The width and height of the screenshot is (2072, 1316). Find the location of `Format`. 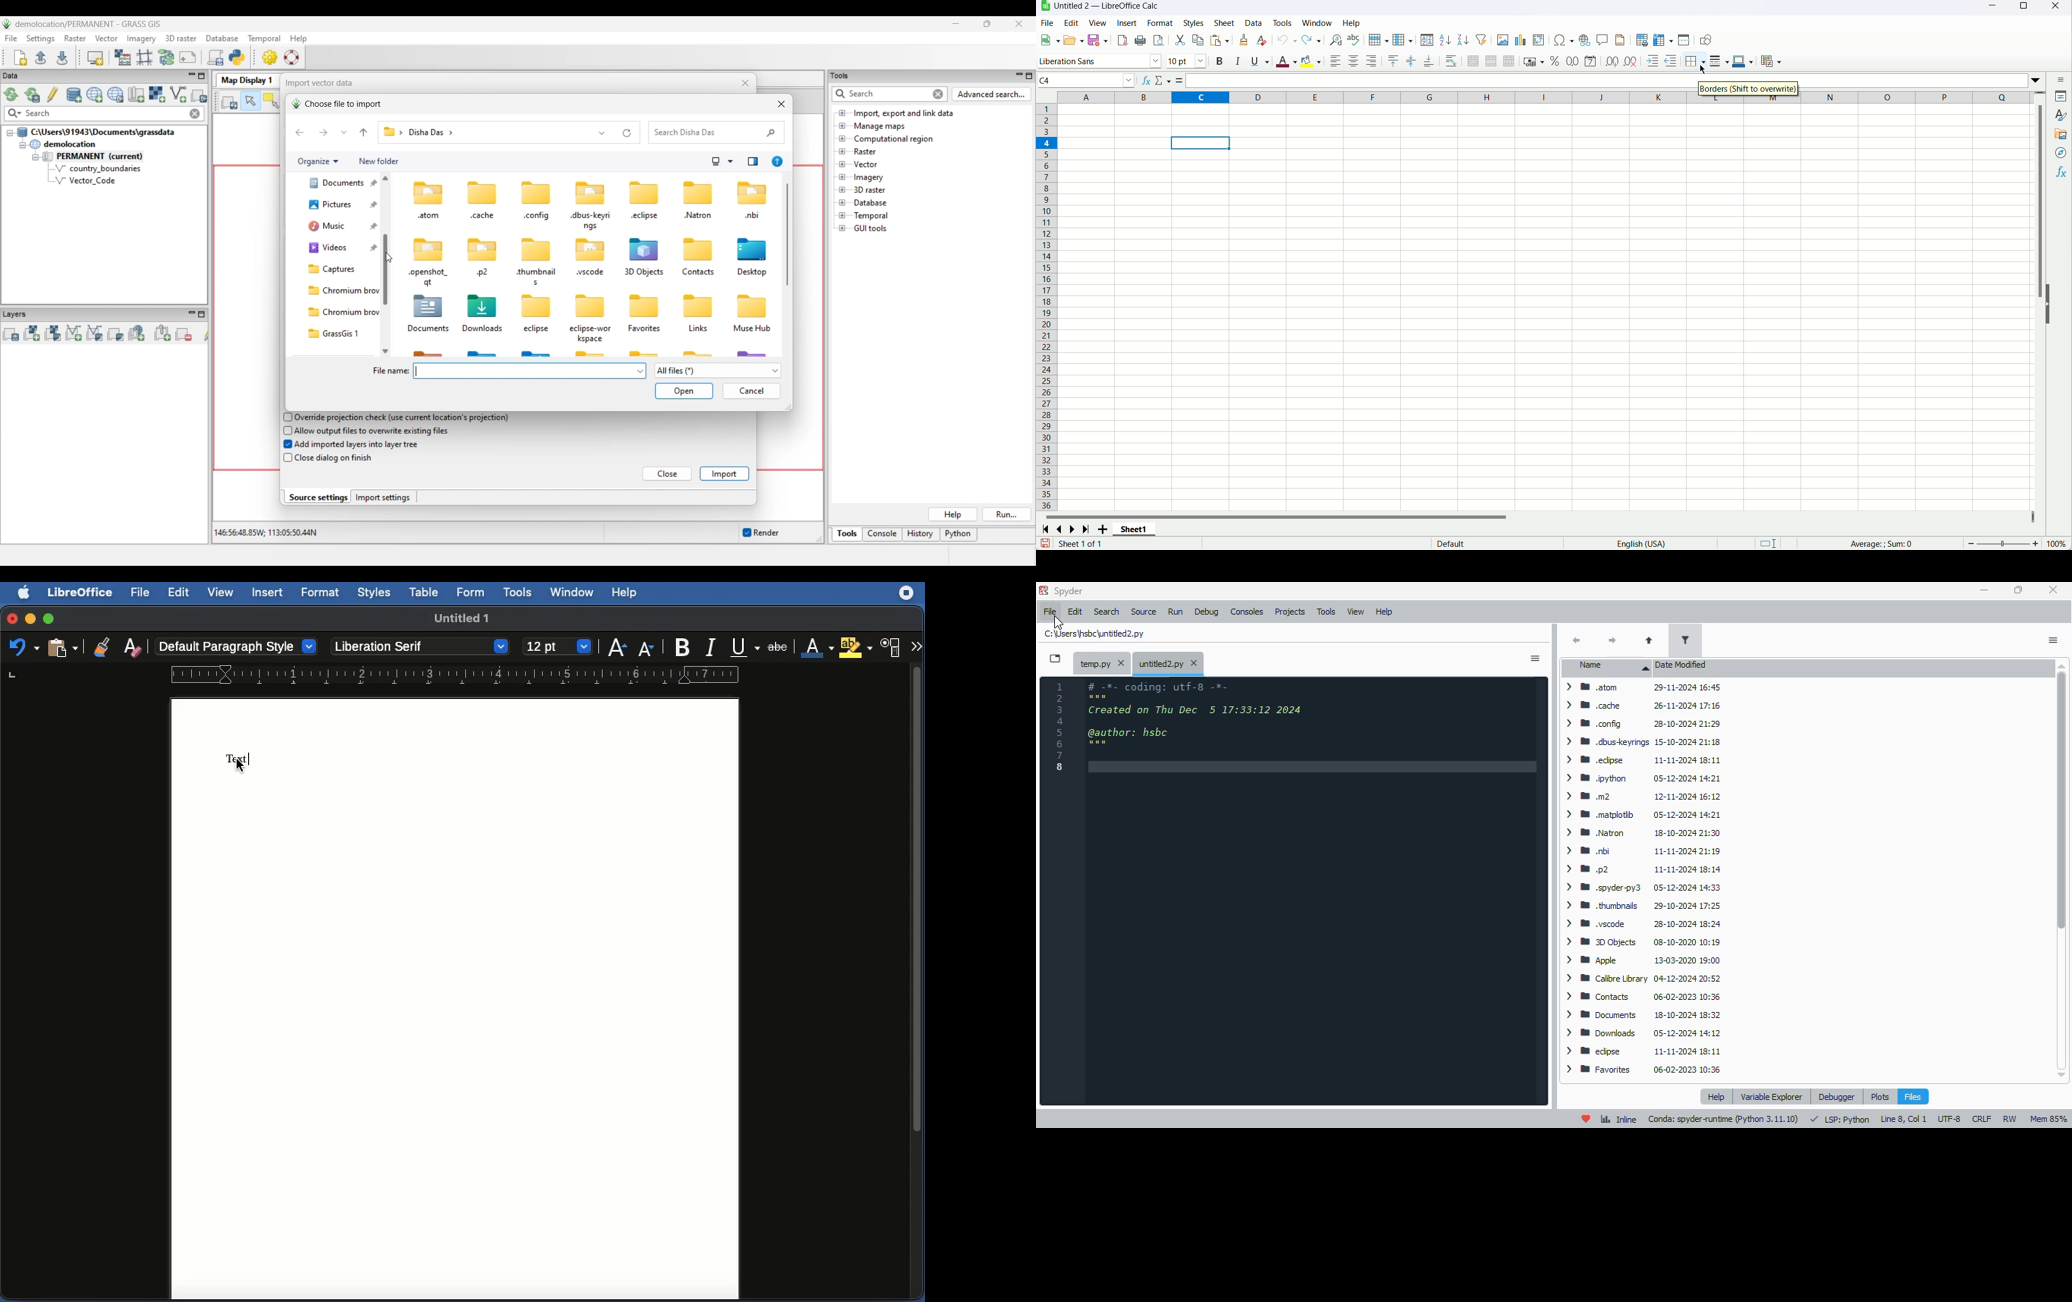

Format is located at coordinates (1158, 22).